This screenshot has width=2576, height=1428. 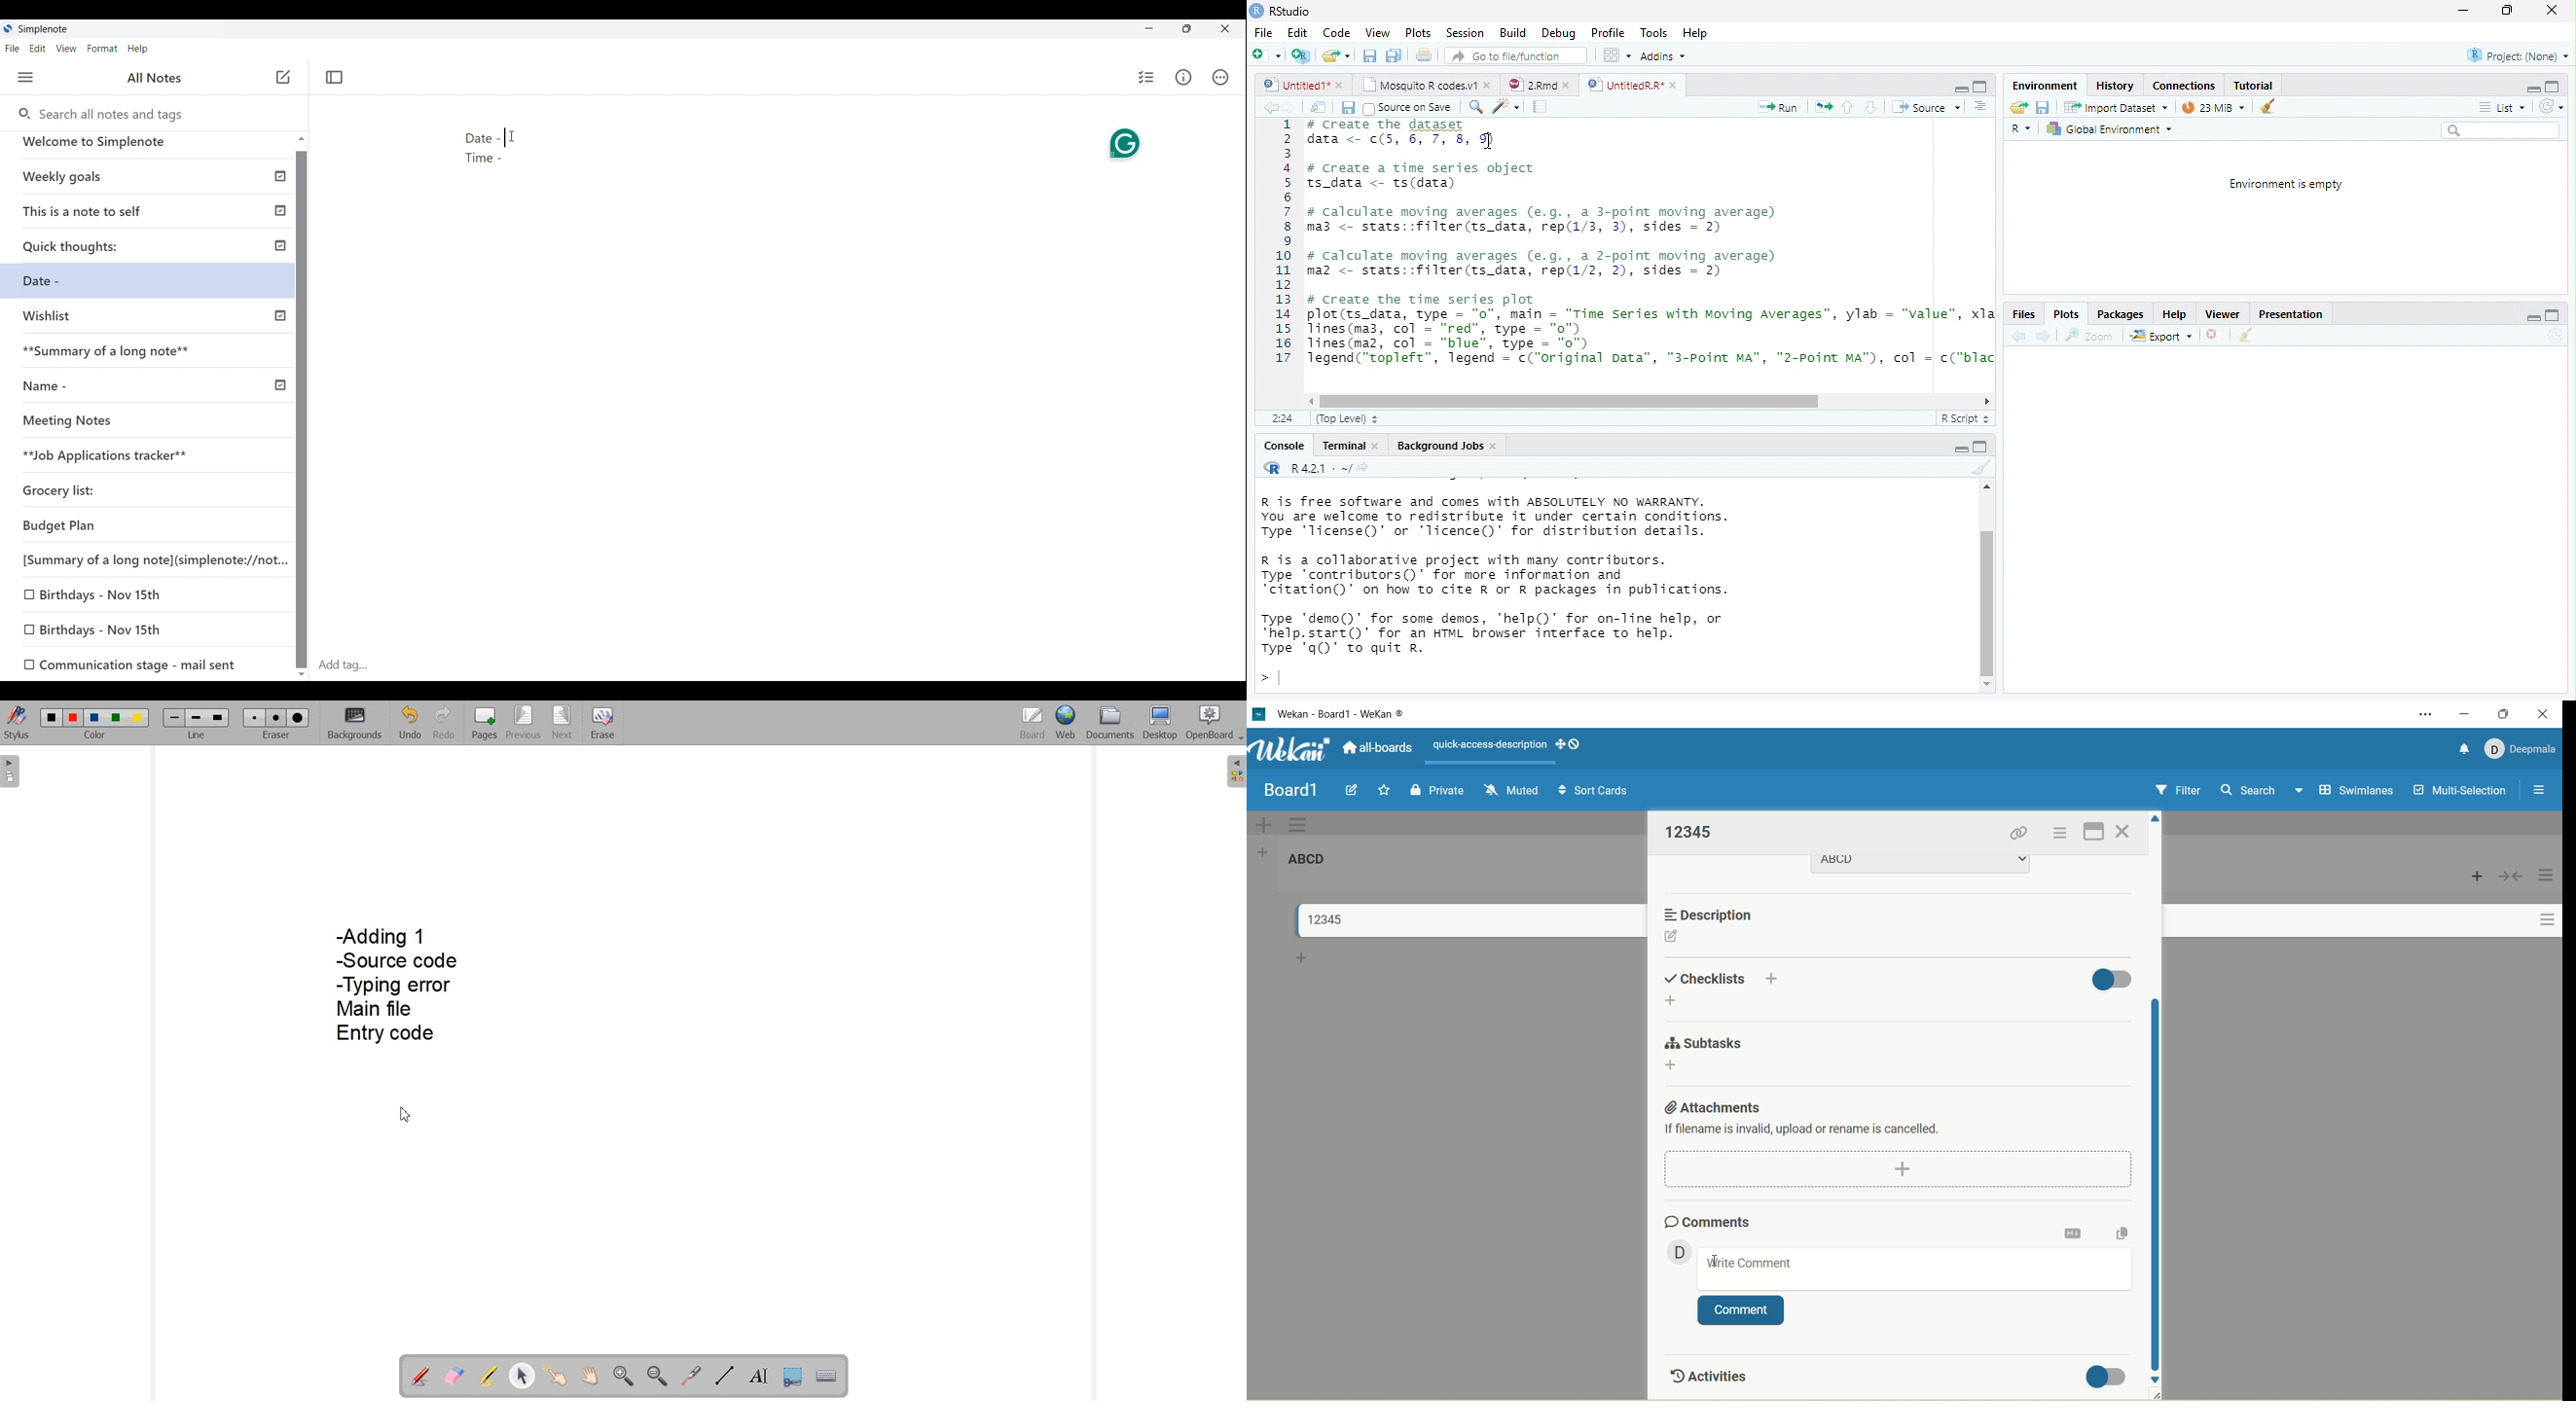 I want to click on Debug, so click(x=1558, y=33).